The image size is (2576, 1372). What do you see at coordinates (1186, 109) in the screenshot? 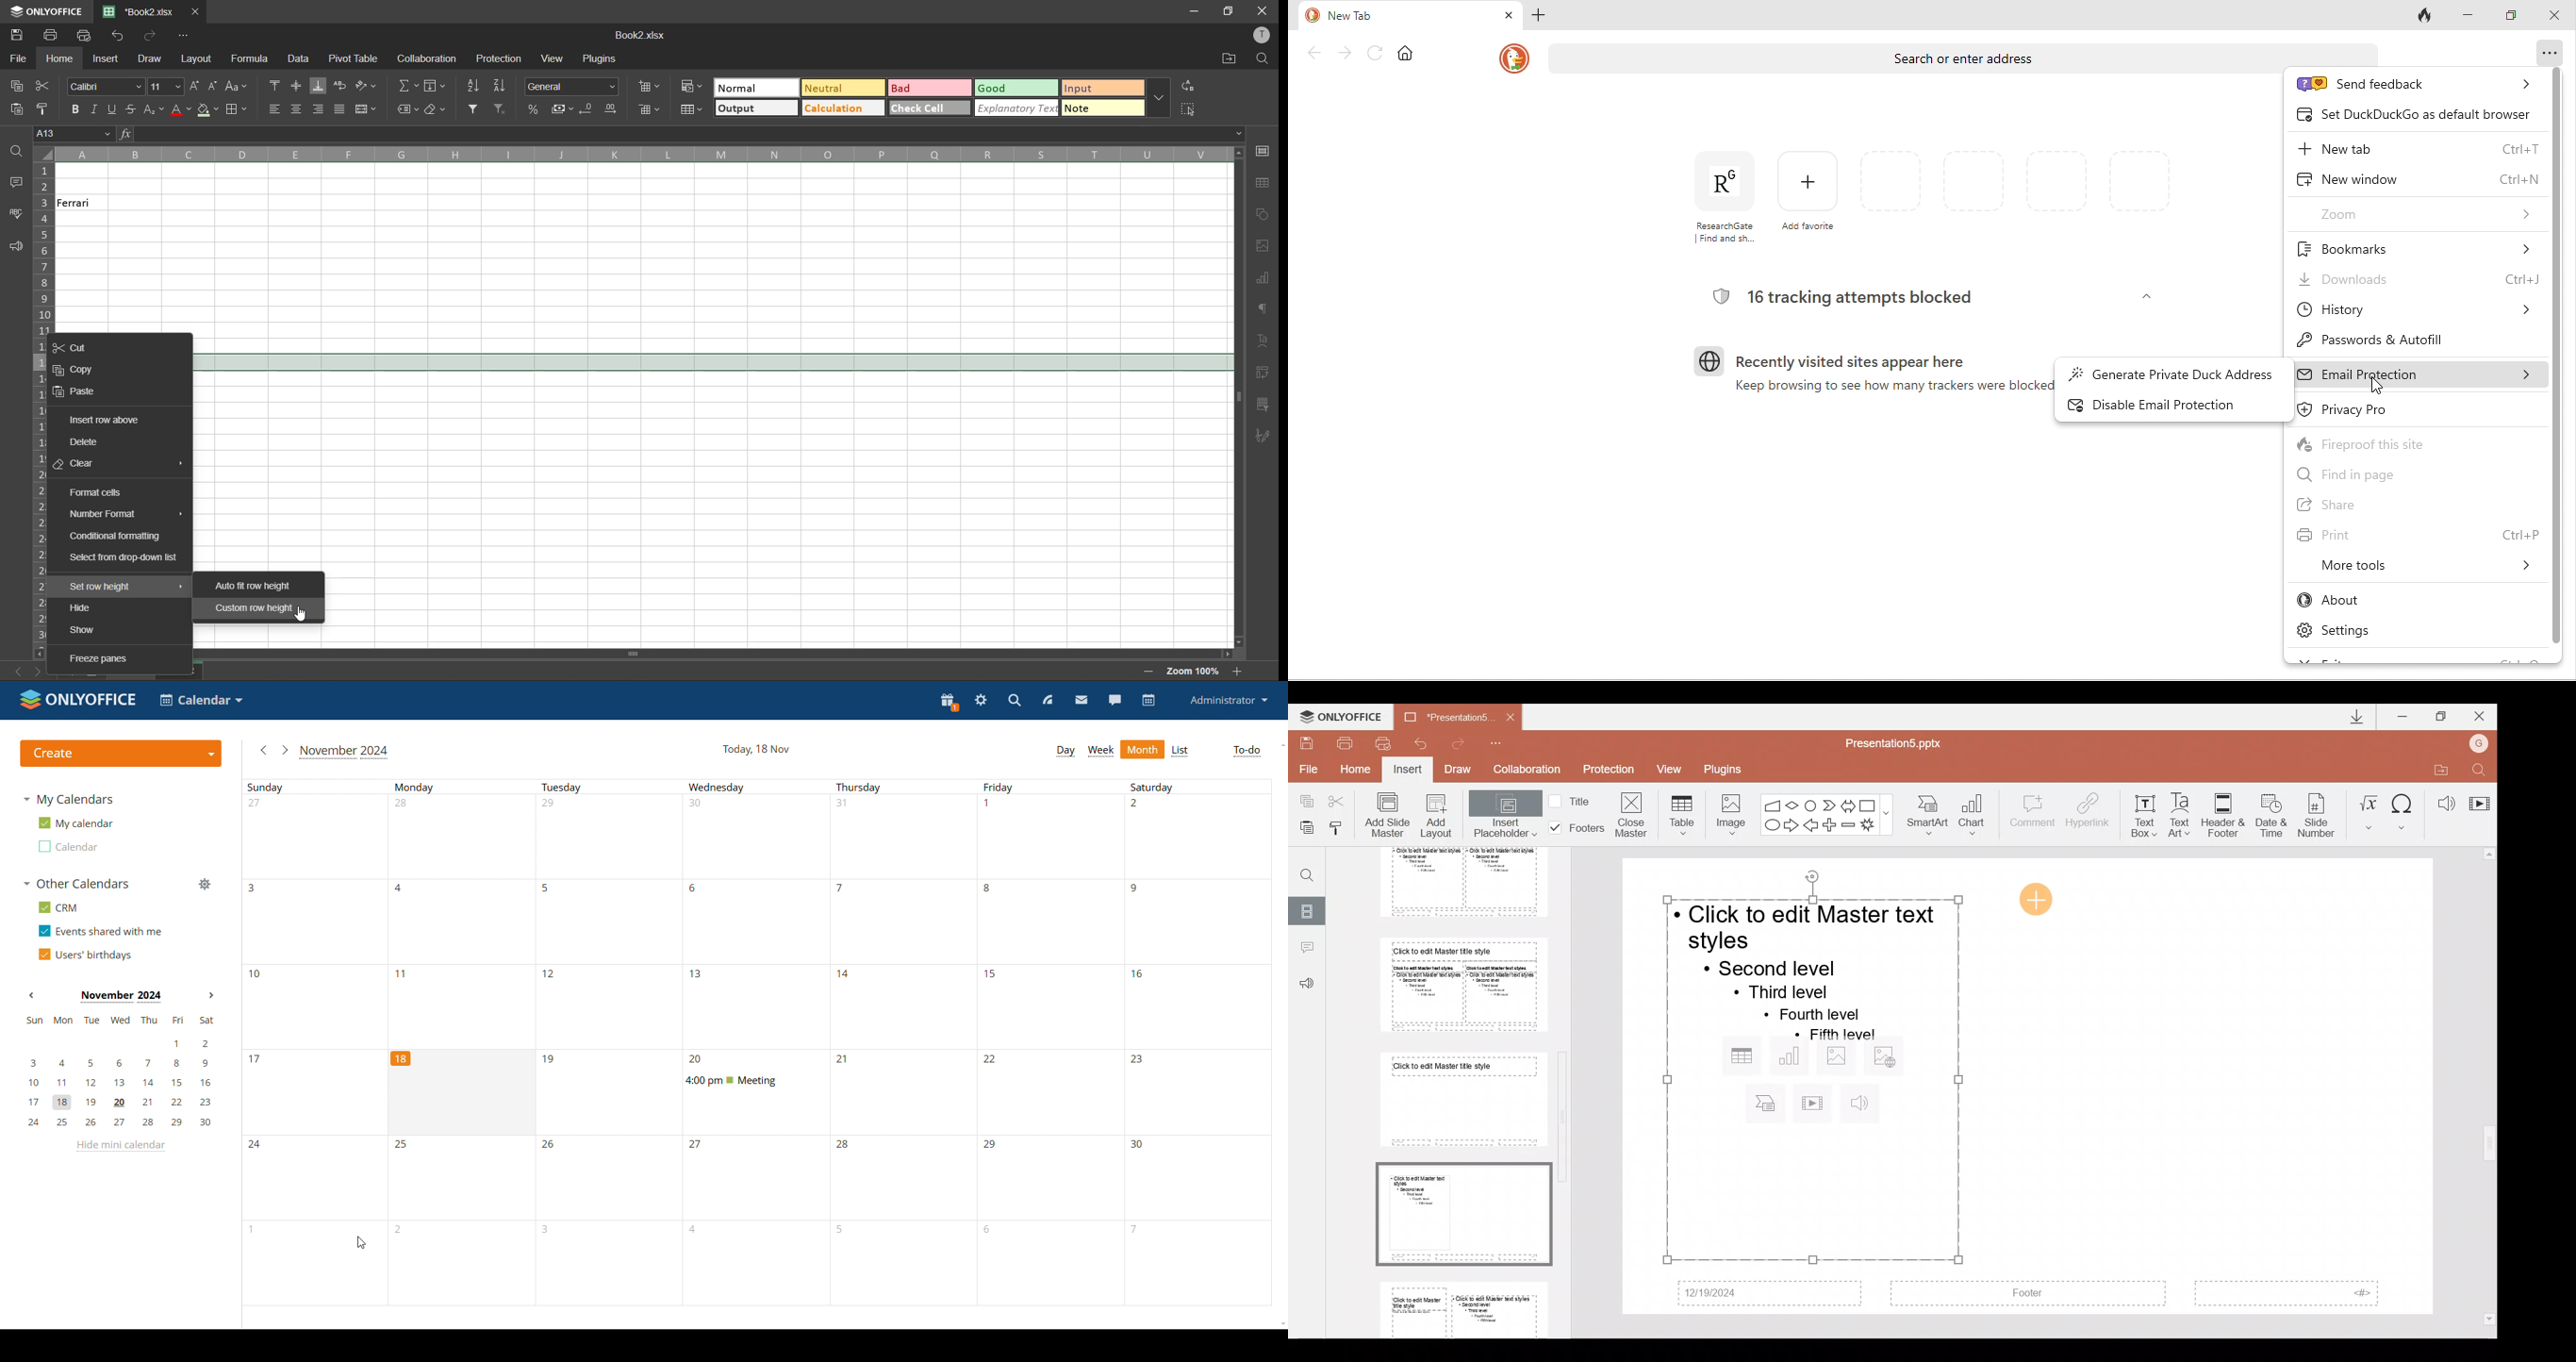
I see `select all` at bounding box center [1186, 109].